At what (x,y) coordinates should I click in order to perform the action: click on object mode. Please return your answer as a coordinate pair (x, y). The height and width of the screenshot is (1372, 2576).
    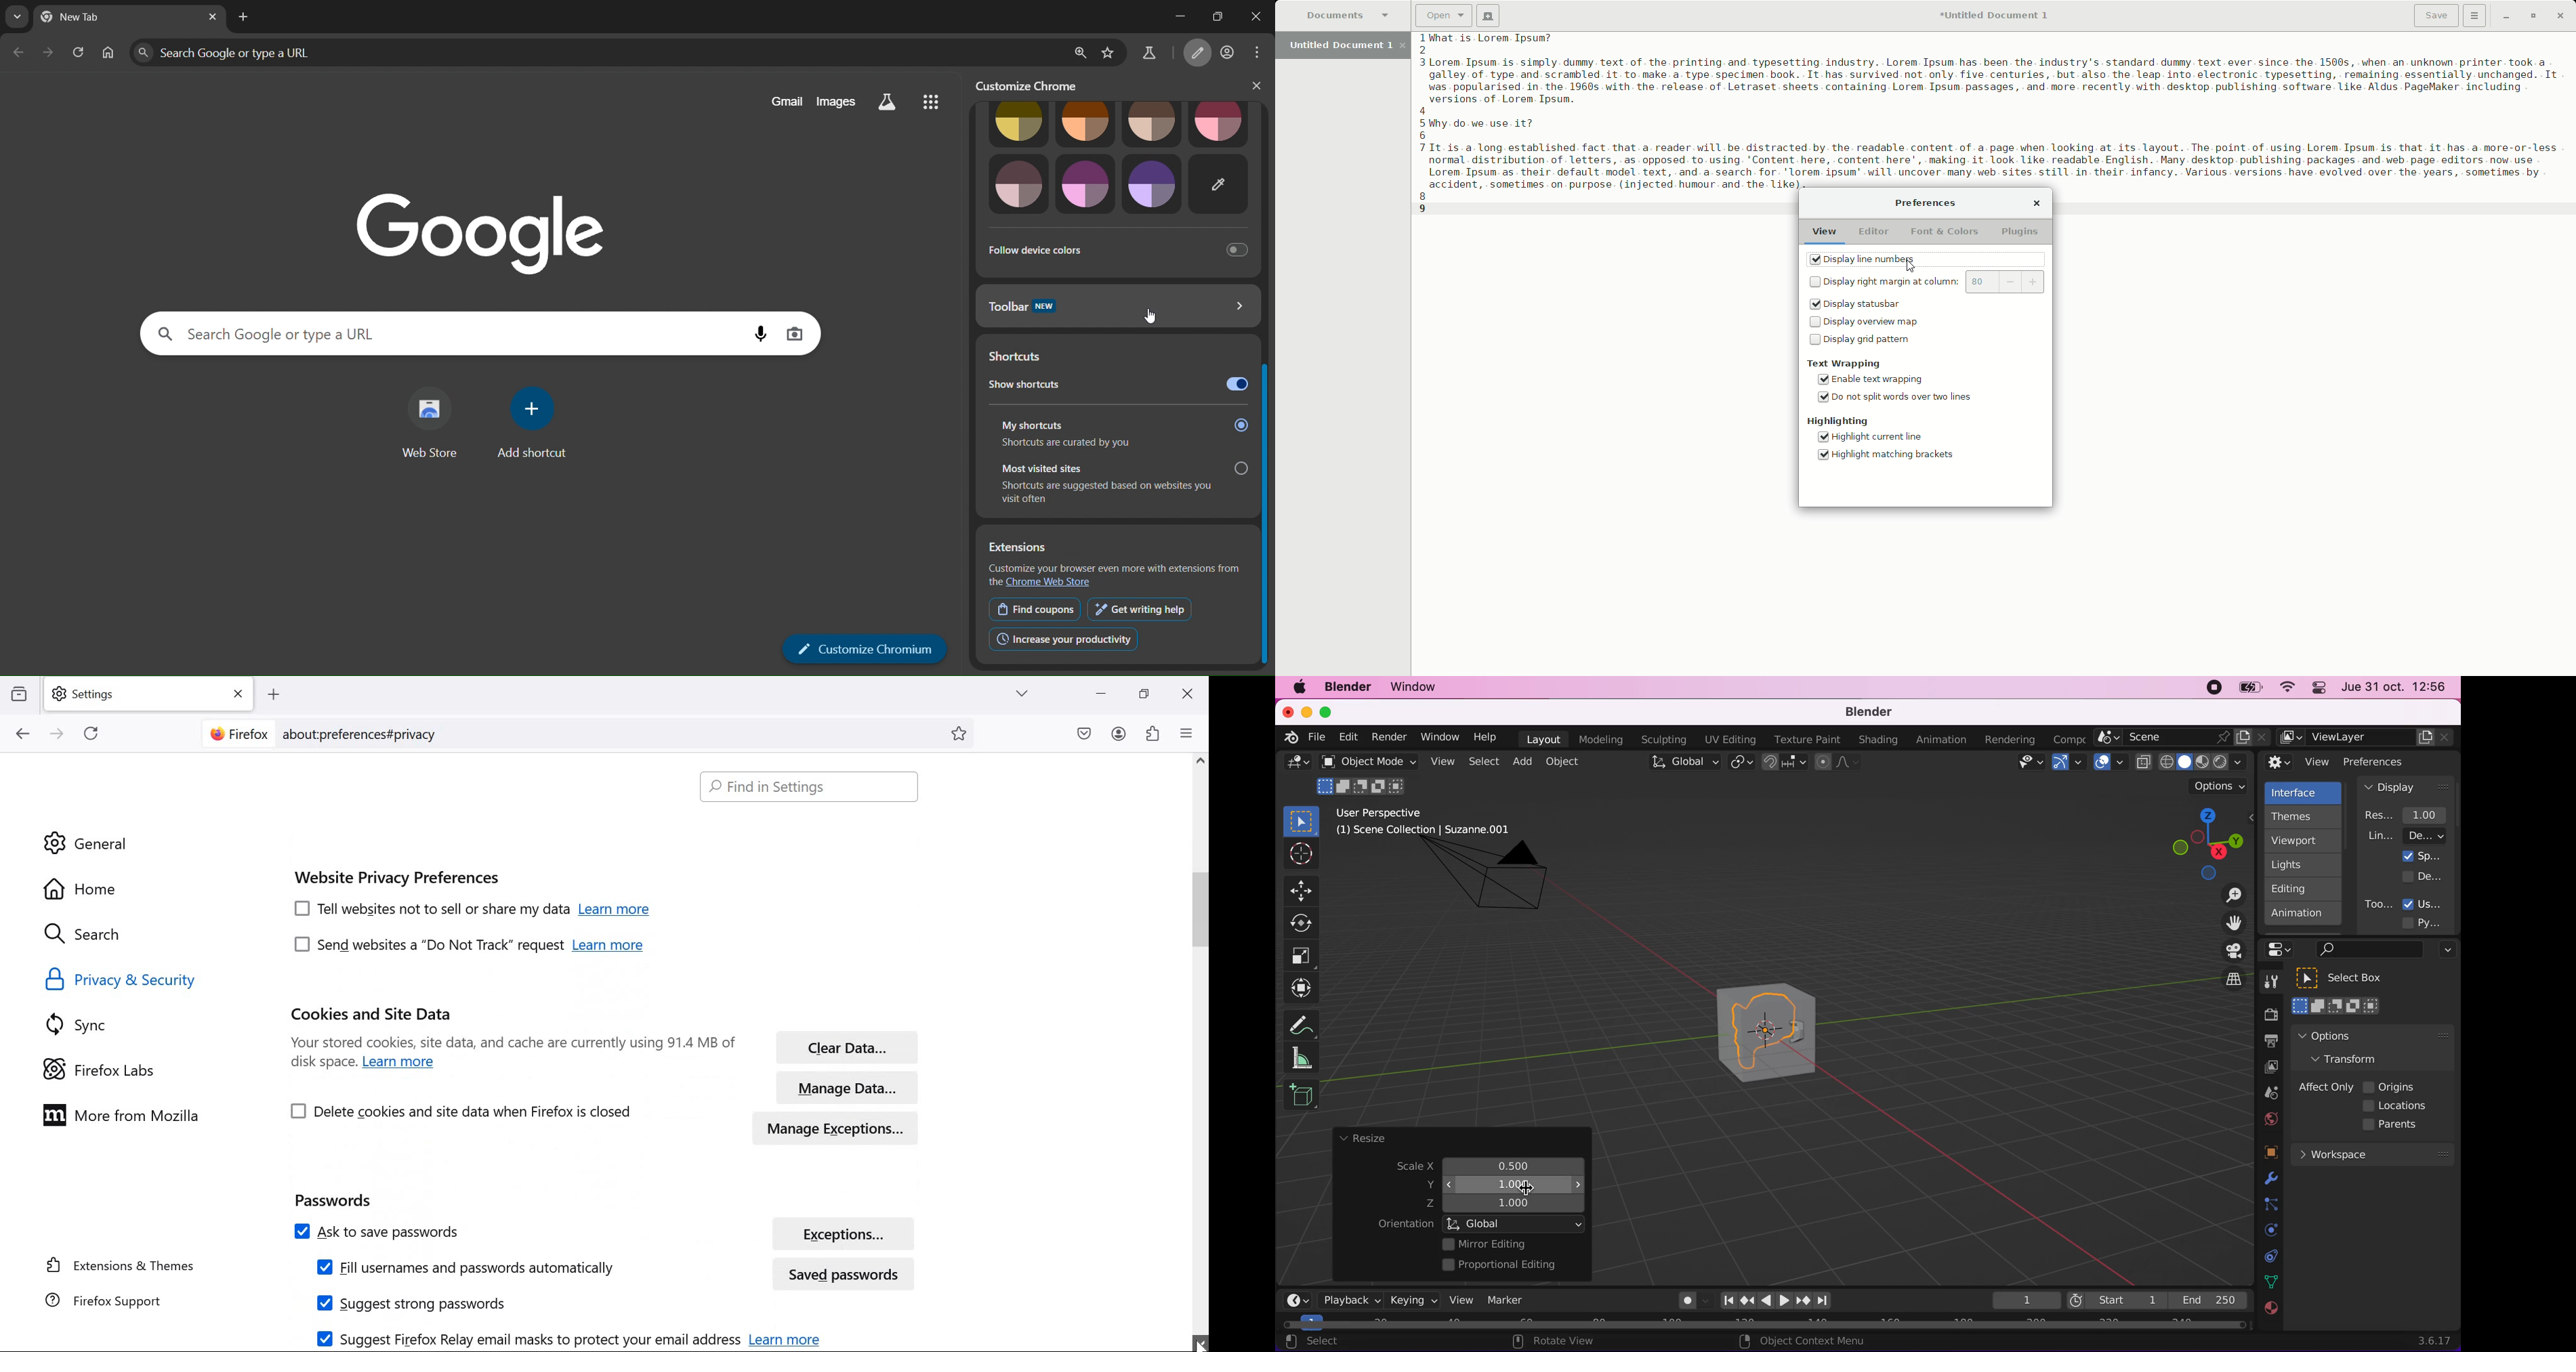
    Looking at the image, I should click on (1366, 761).